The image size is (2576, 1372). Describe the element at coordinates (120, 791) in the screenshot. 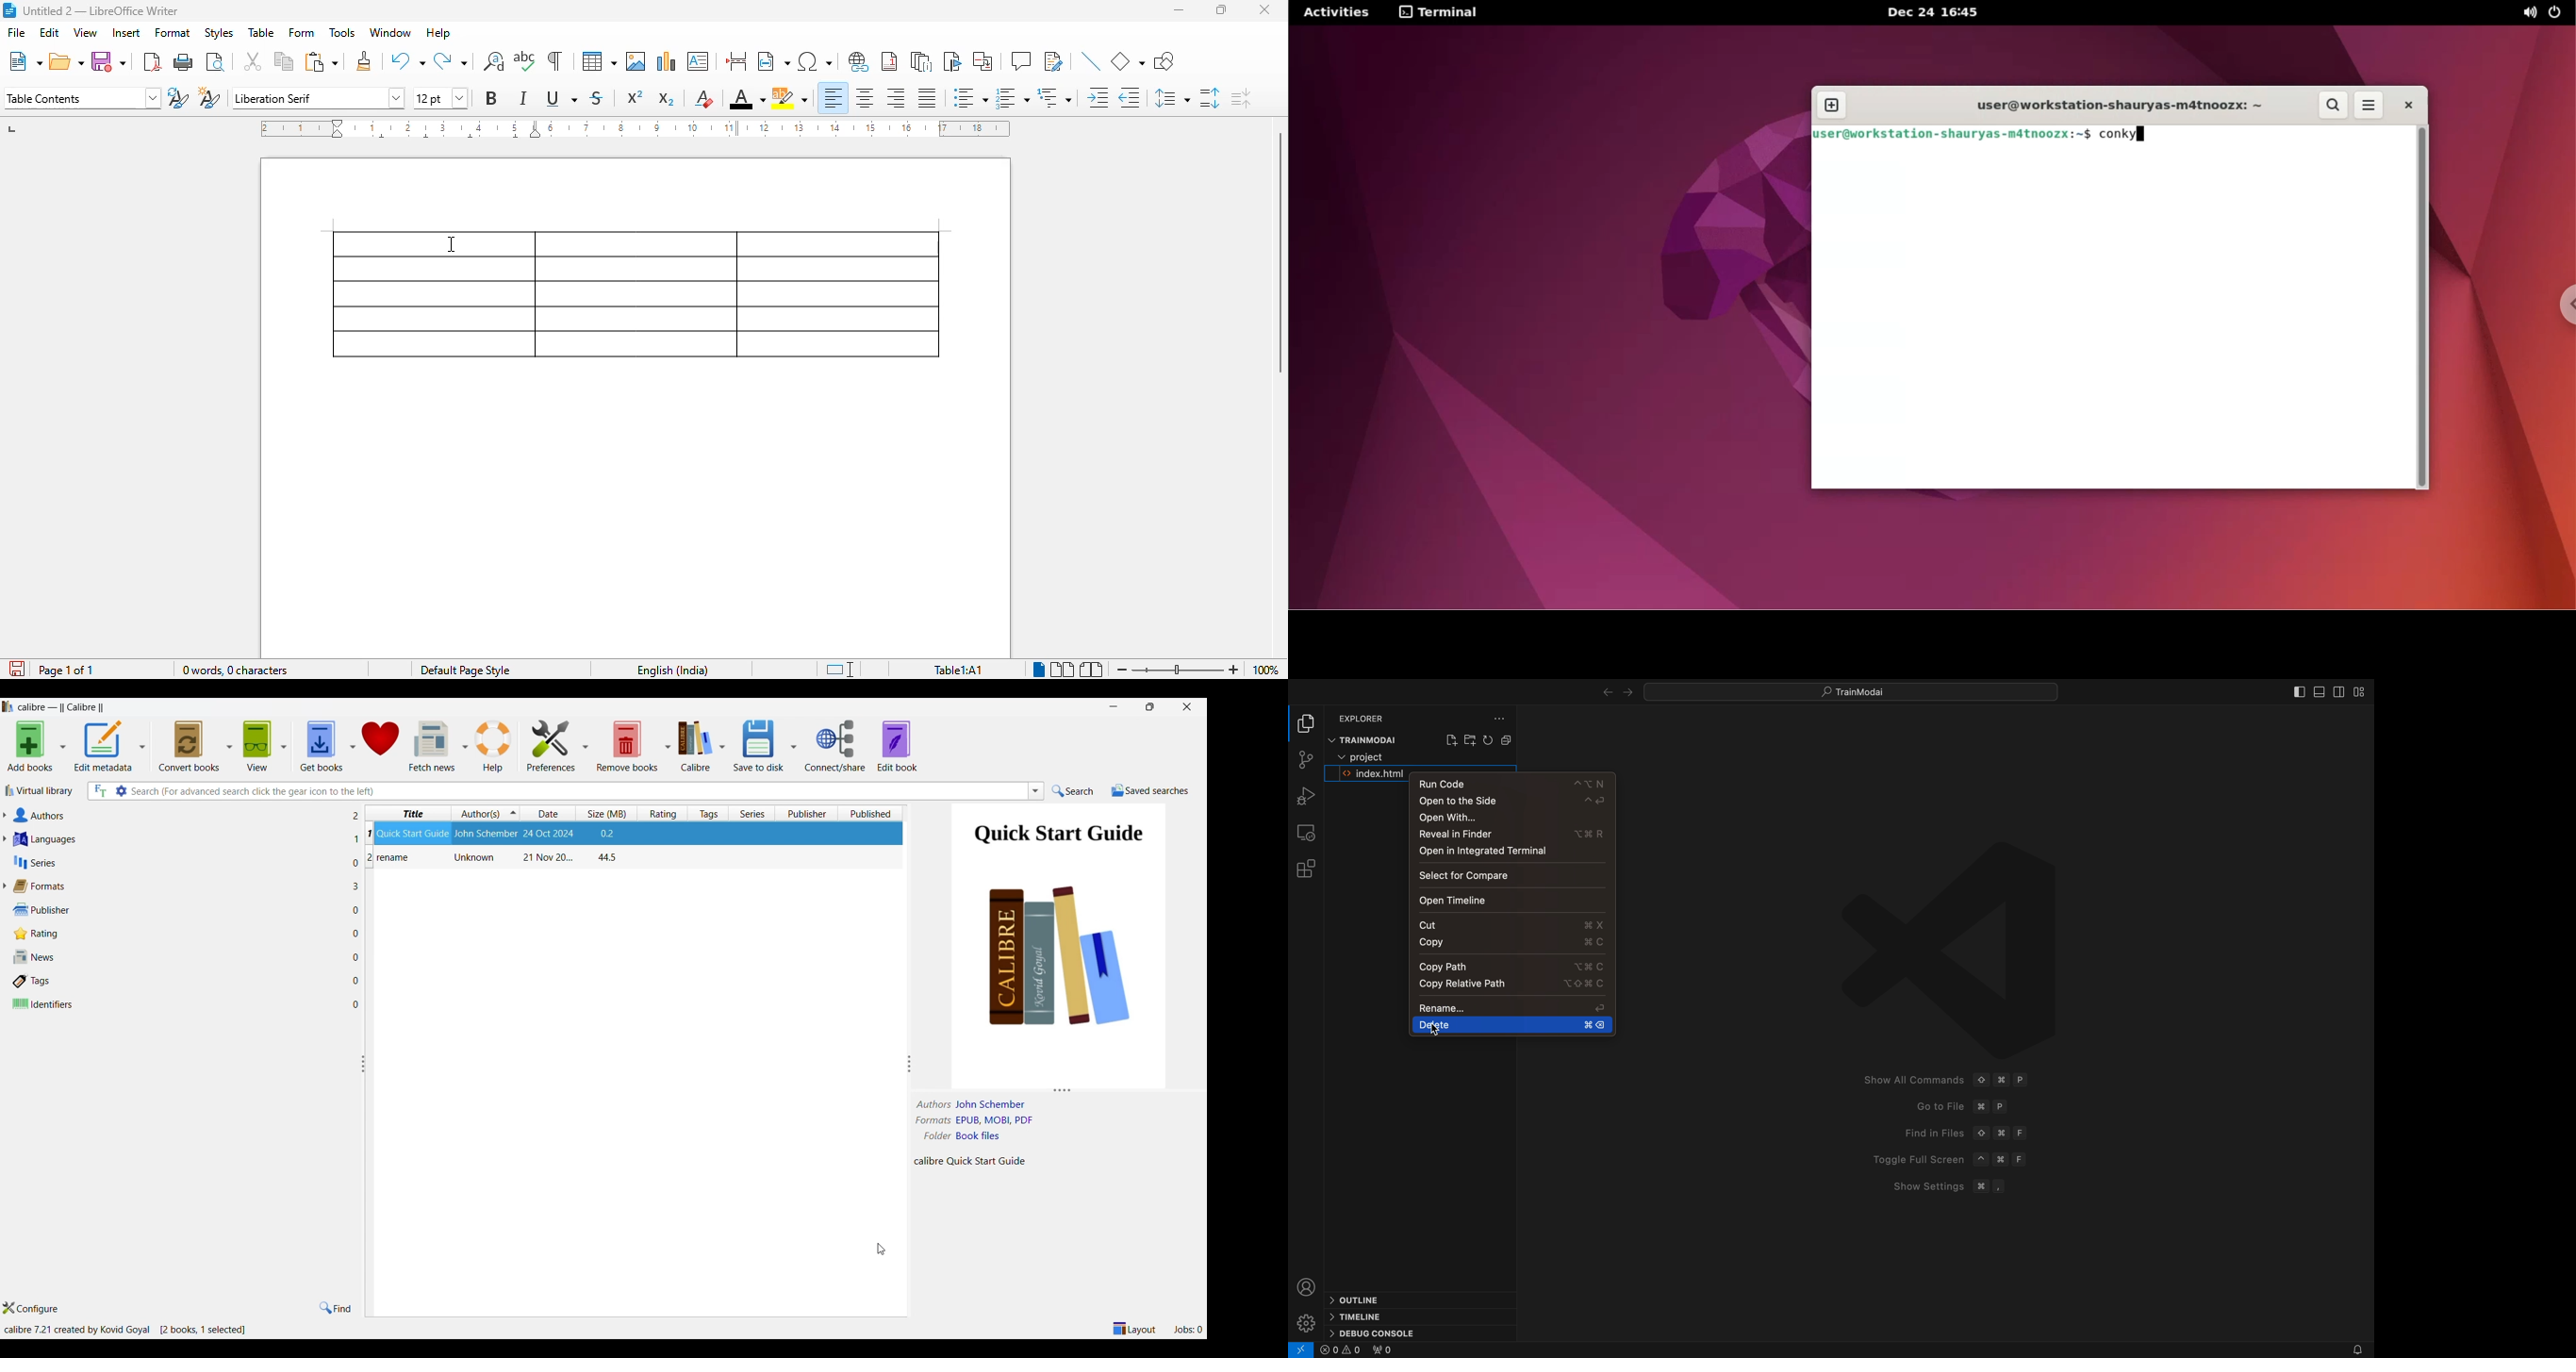

I see `Advanced search` at that location.